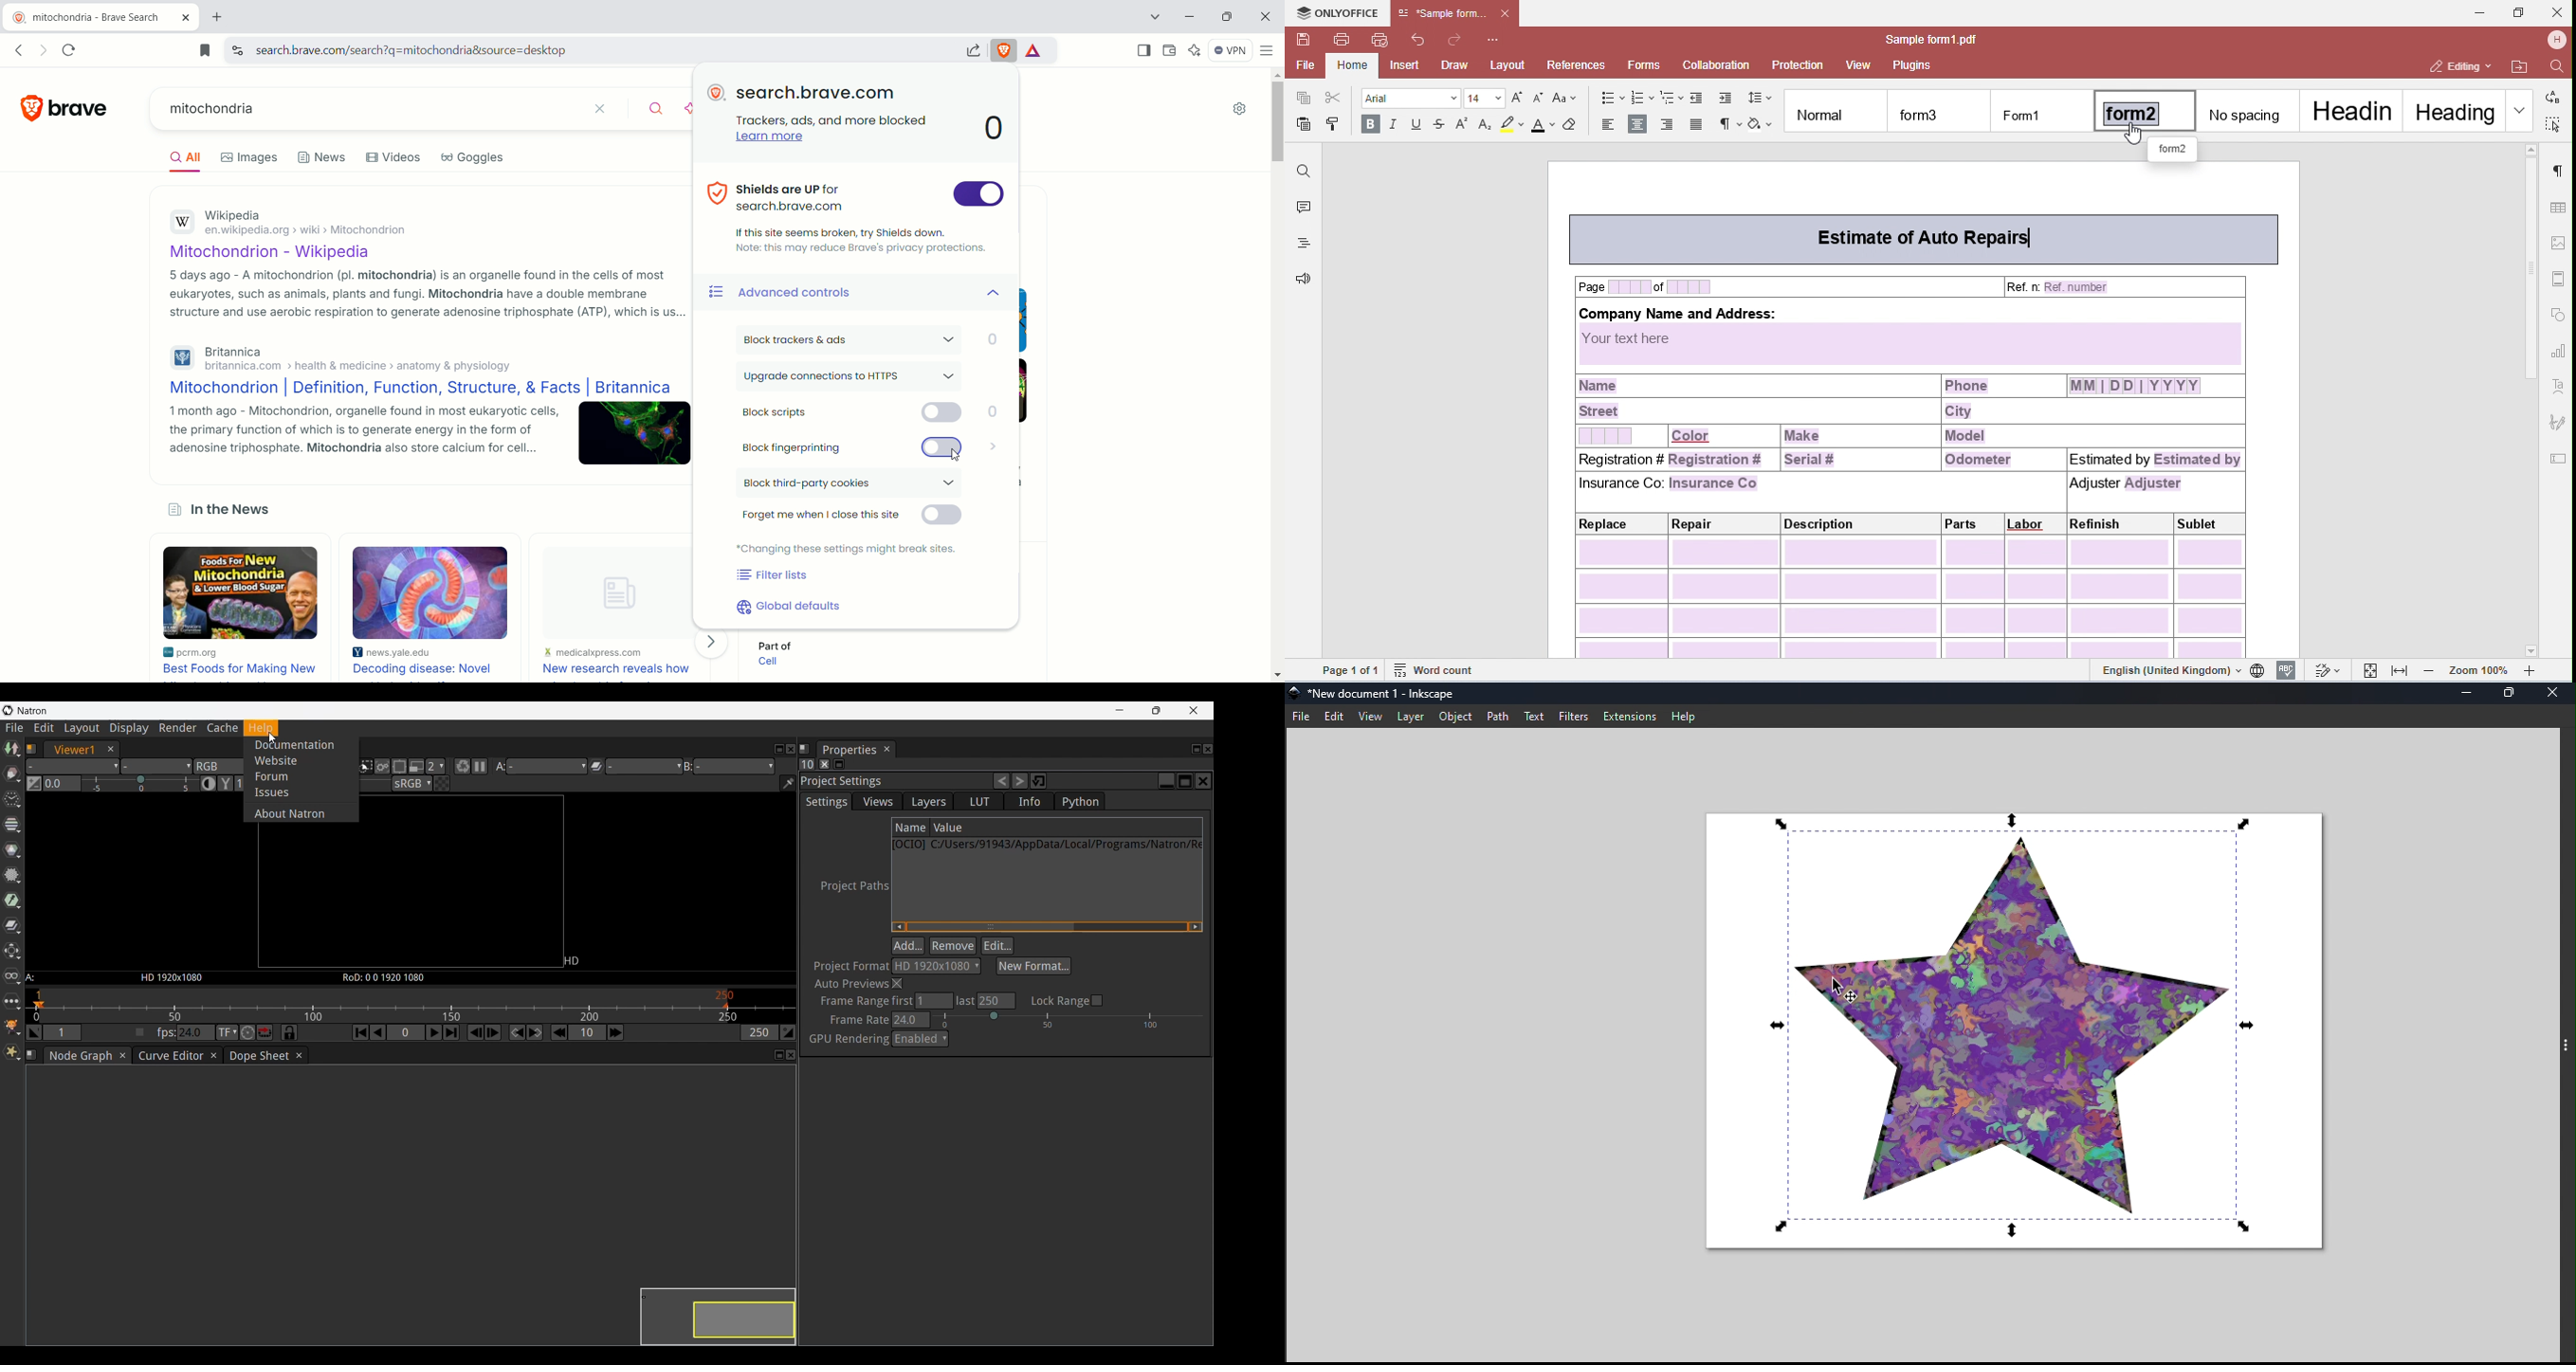 Image resolution: width=2576 pixels, height=1372 pixels. Describe the element at coordinates (231, 511) in the screenshot. I see `In the News` at that location.